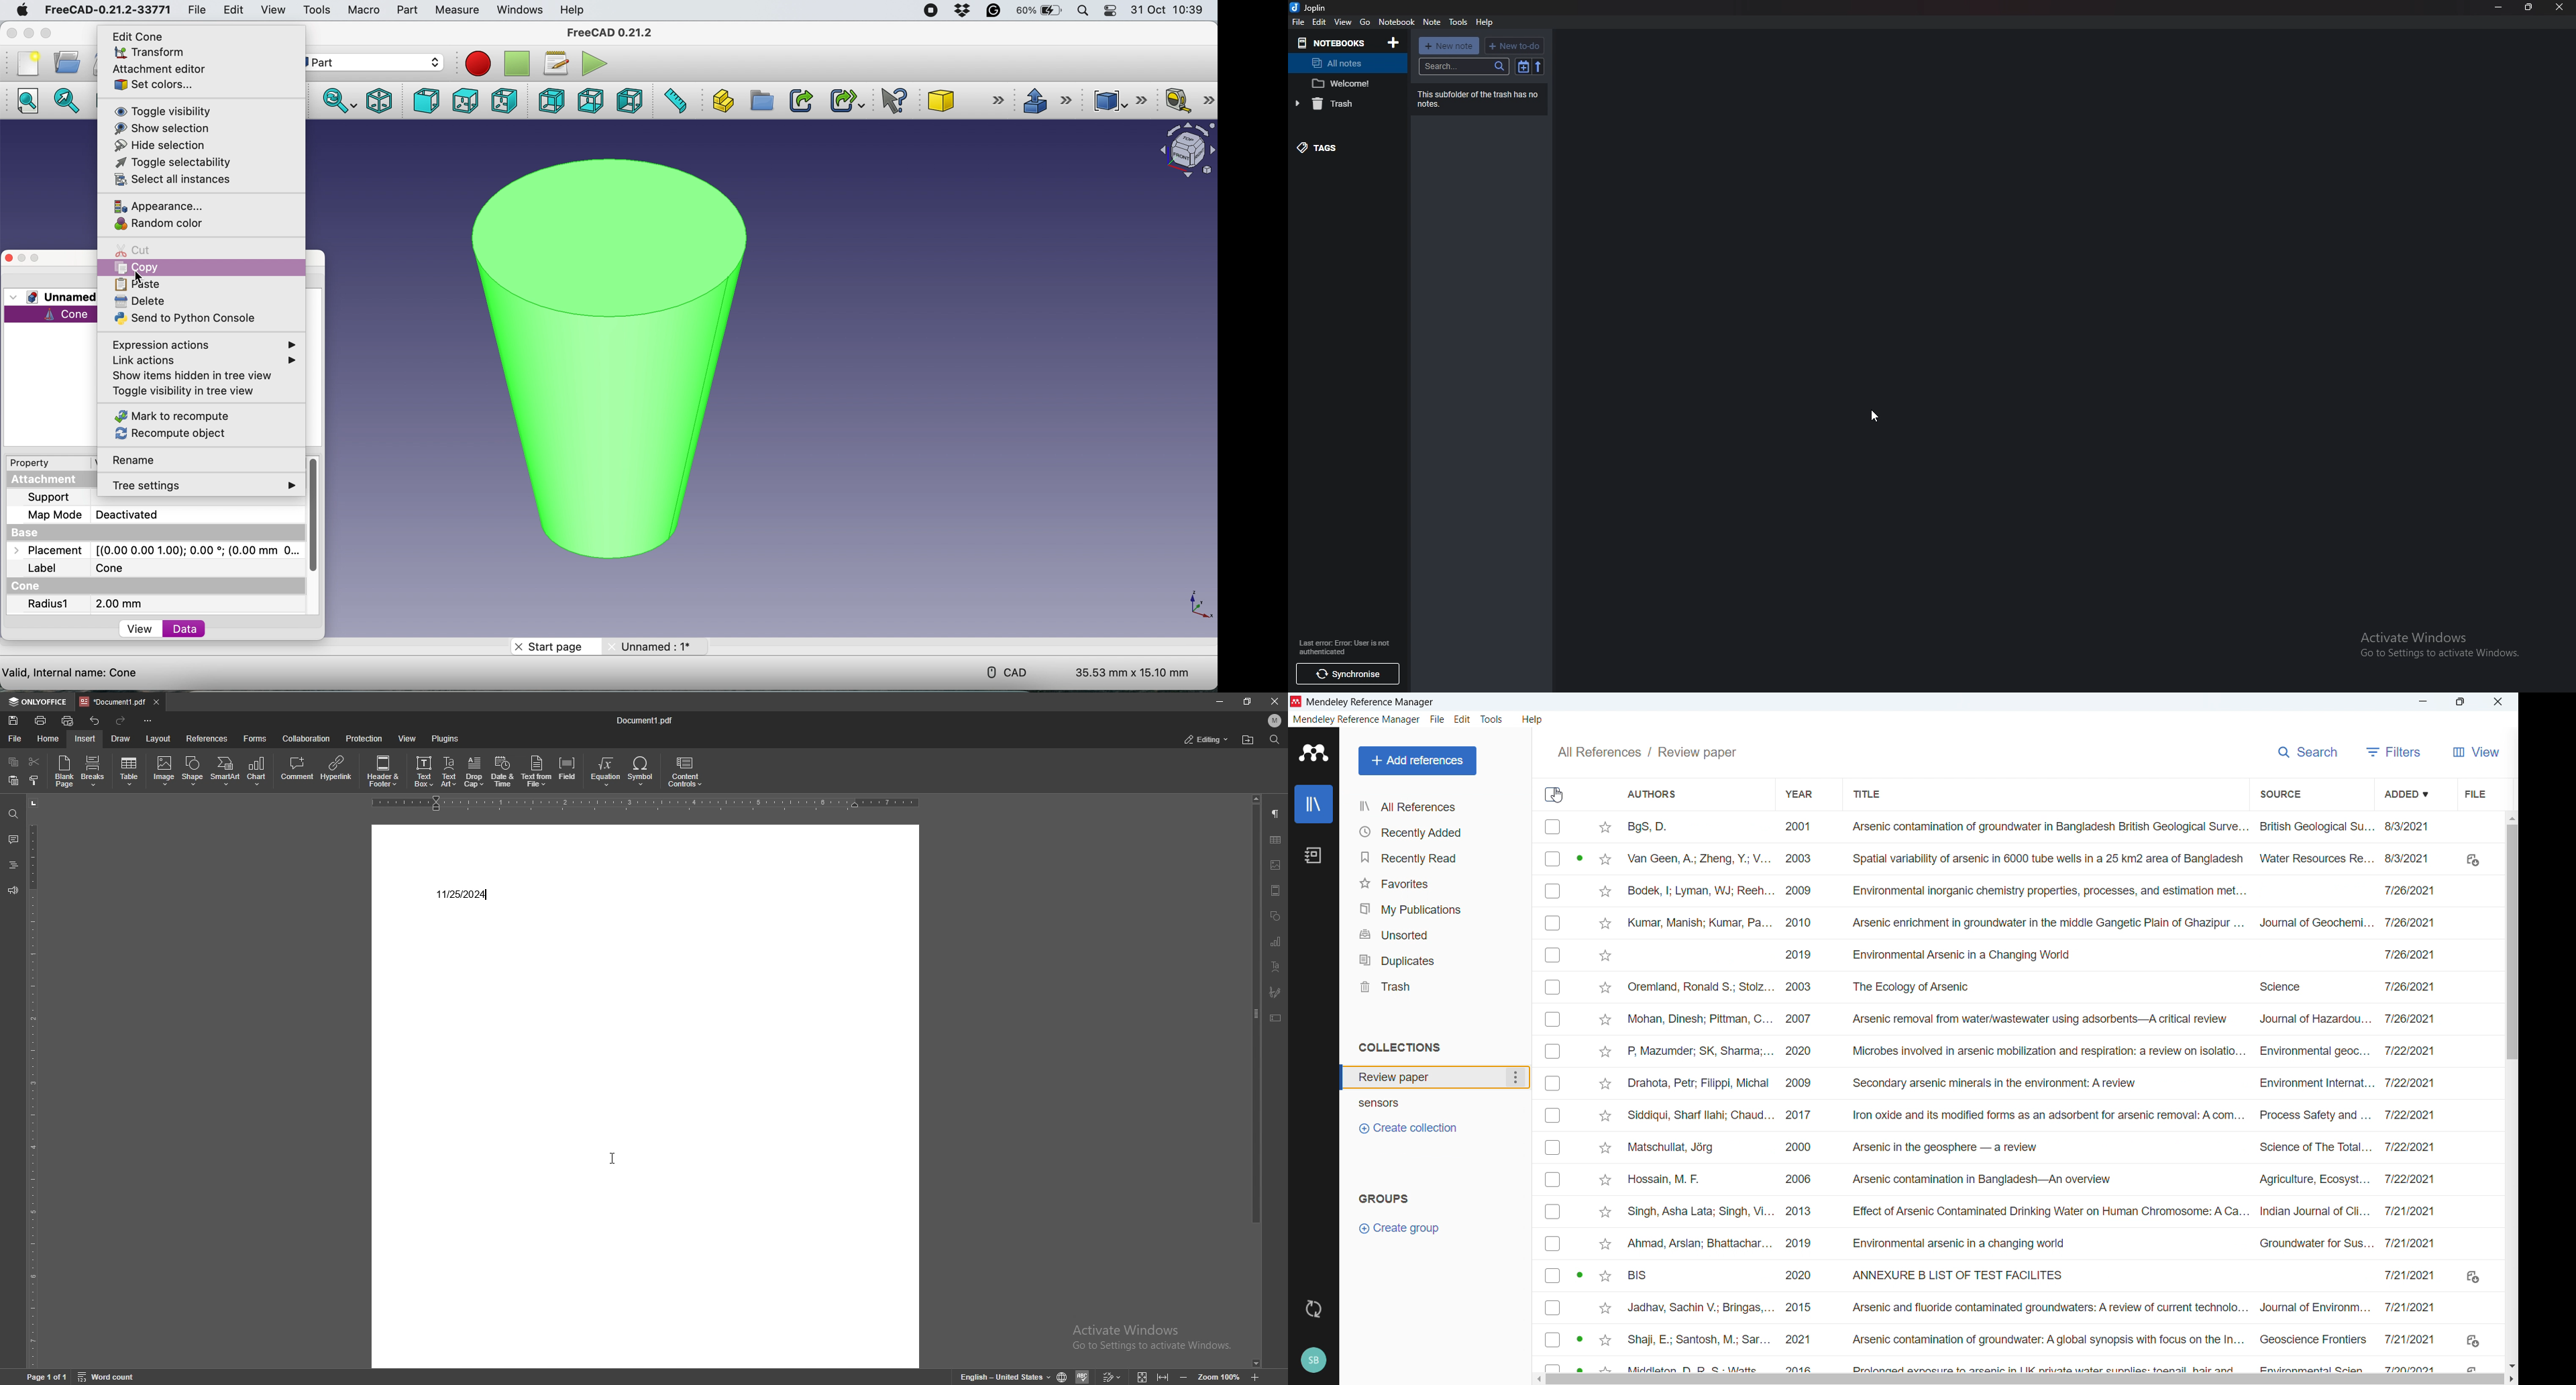 The width and height of the screenshot is (2576, 1400). What do you see at coordinates (2499, 701) in the screenshot?
I see `Close ` at bounding box center [2499, 701].